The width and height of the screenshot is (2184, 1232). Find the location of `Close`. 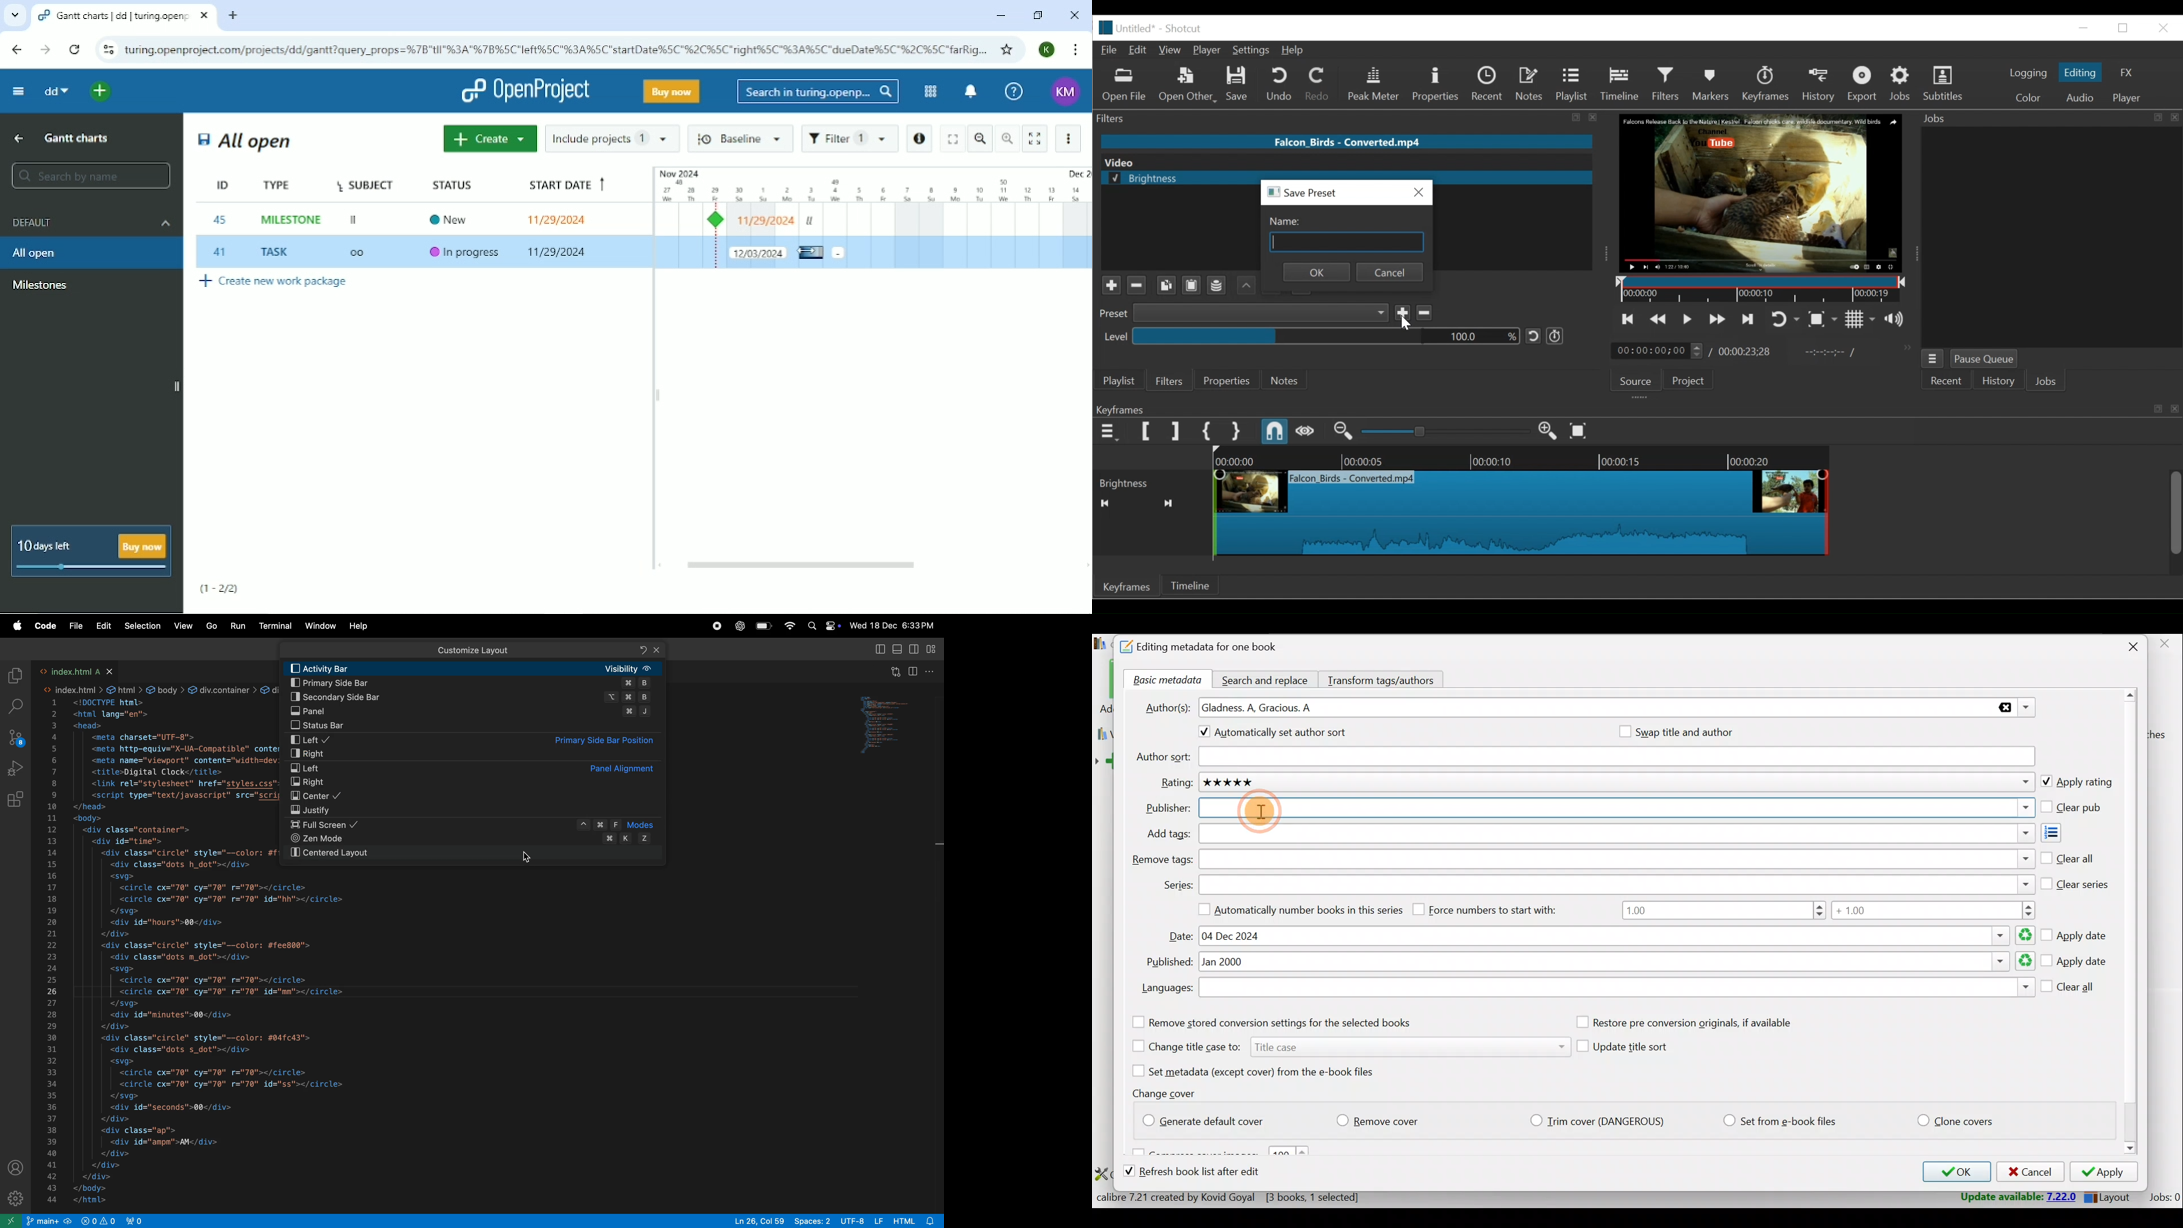

Close is located at coordinates (2128, 648).